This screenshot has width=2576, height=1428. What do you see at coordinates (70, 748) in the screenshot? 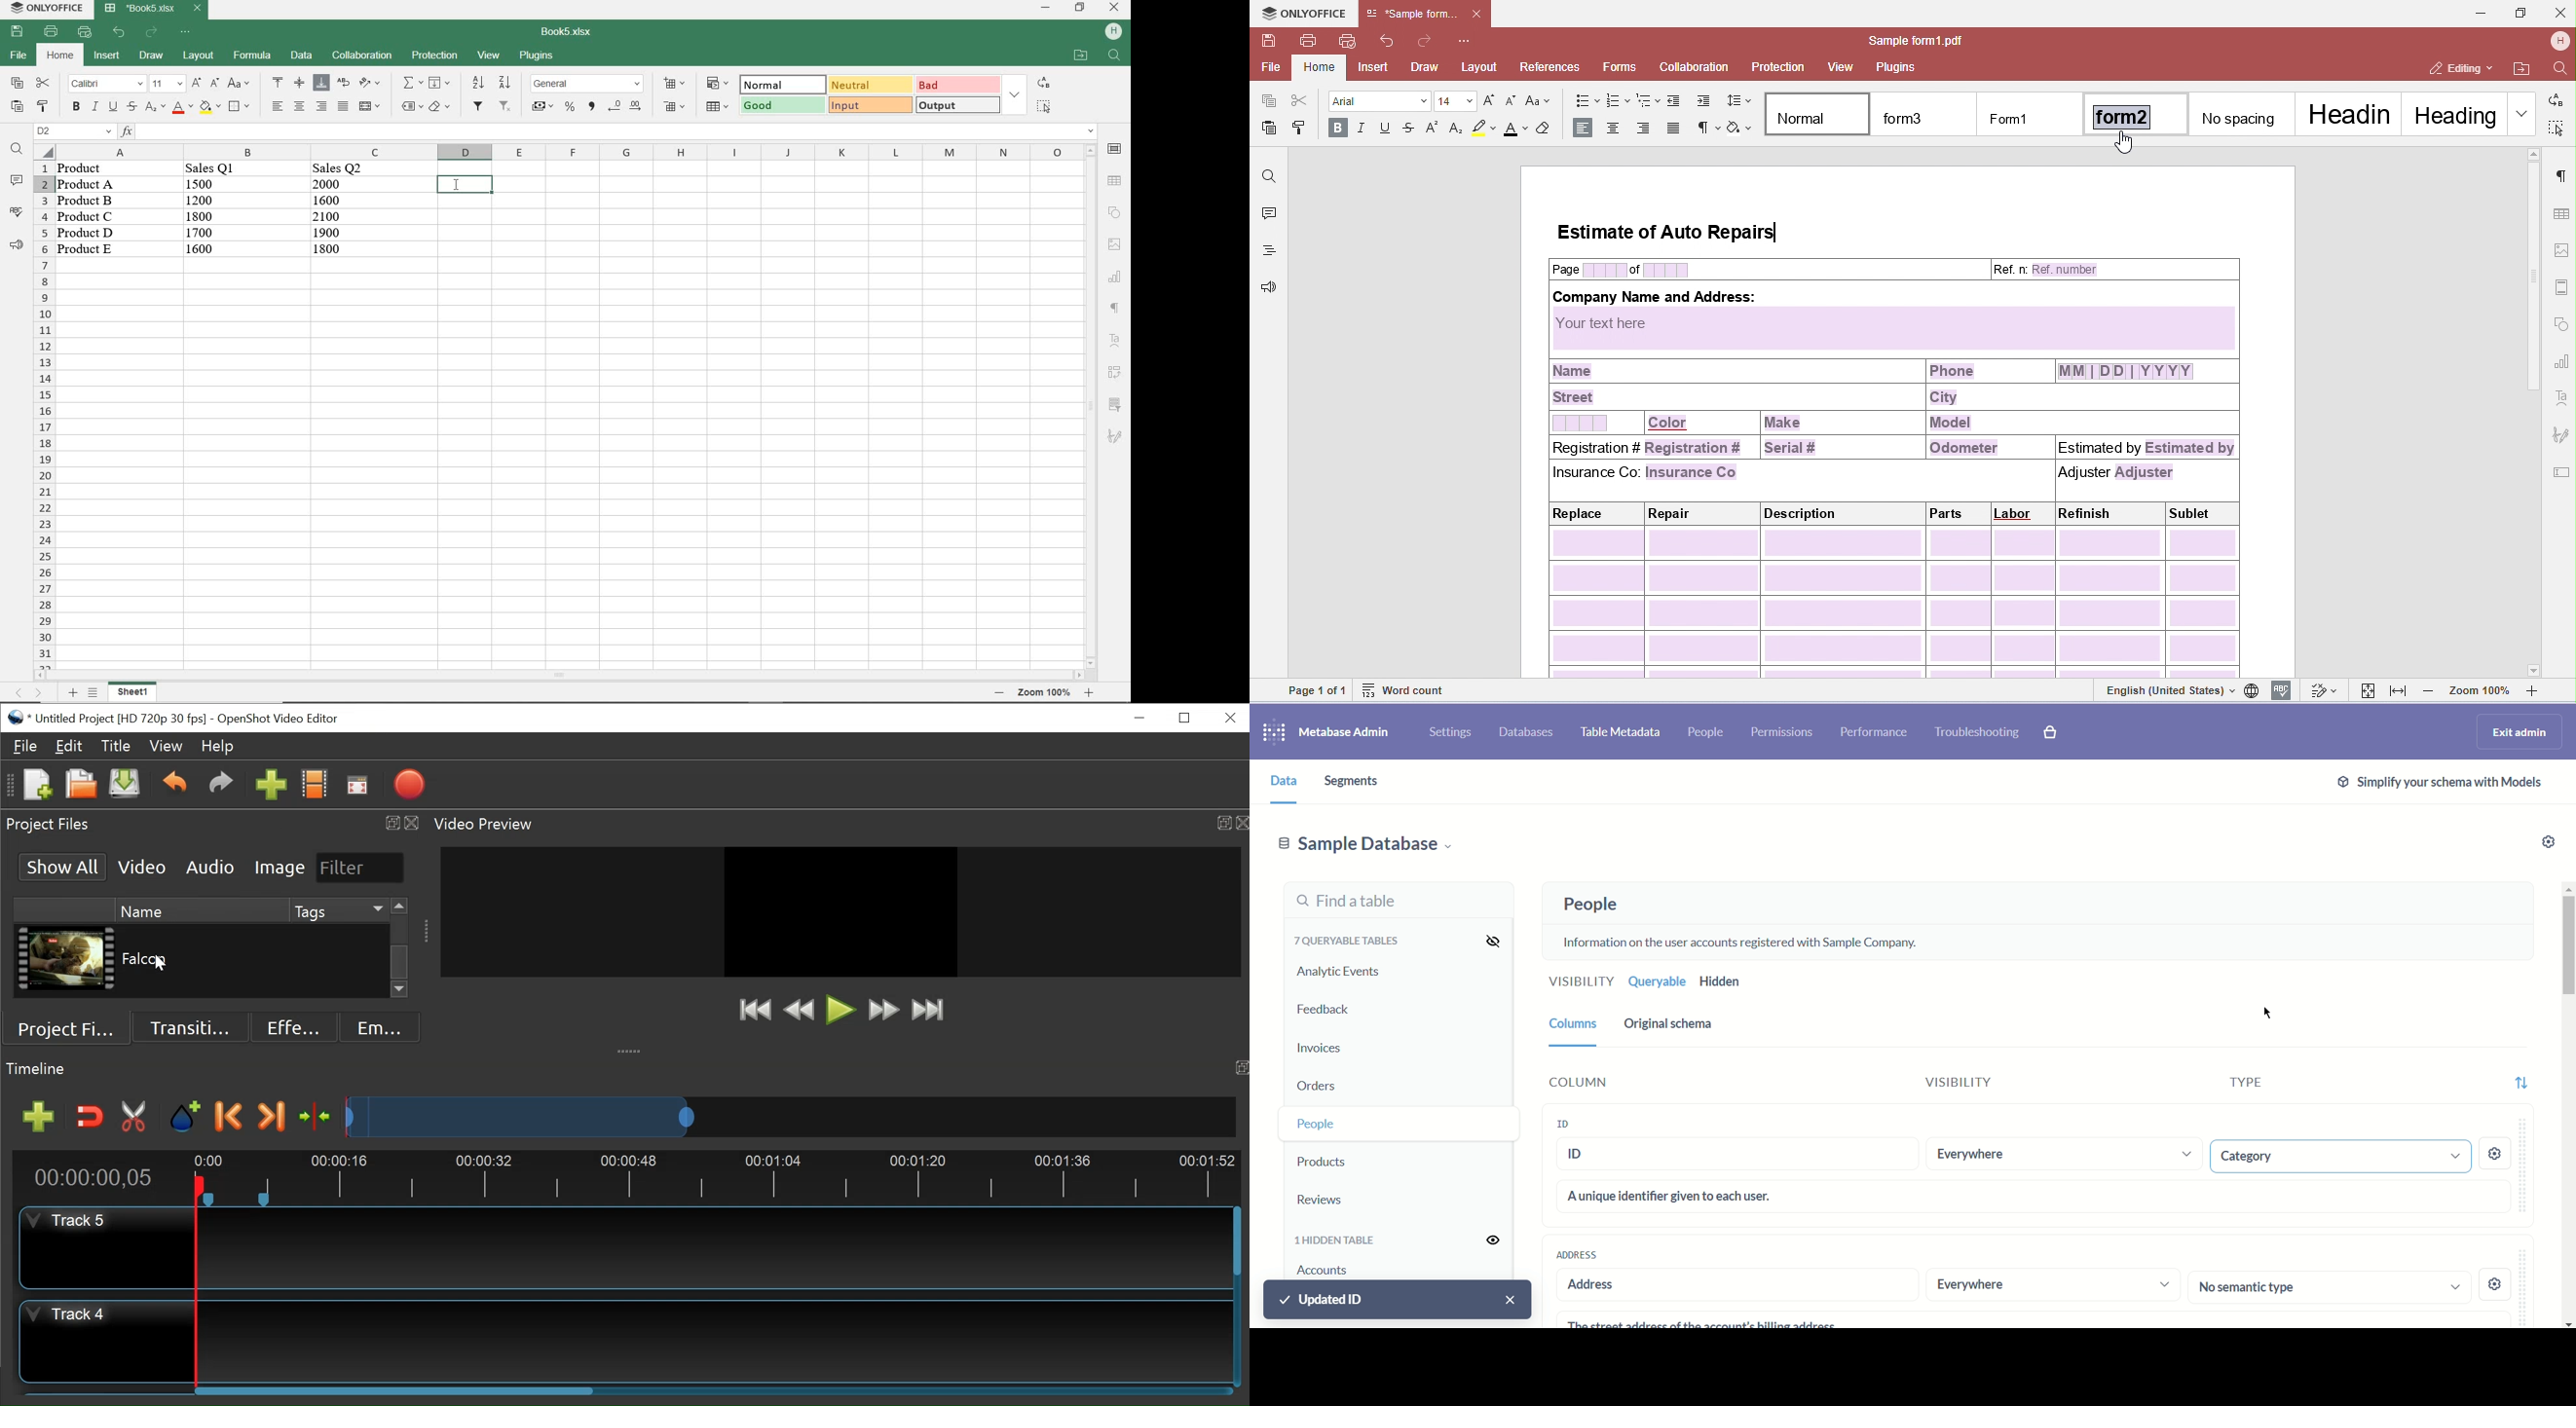
I see `Edit` at bounding box center [70, 748].